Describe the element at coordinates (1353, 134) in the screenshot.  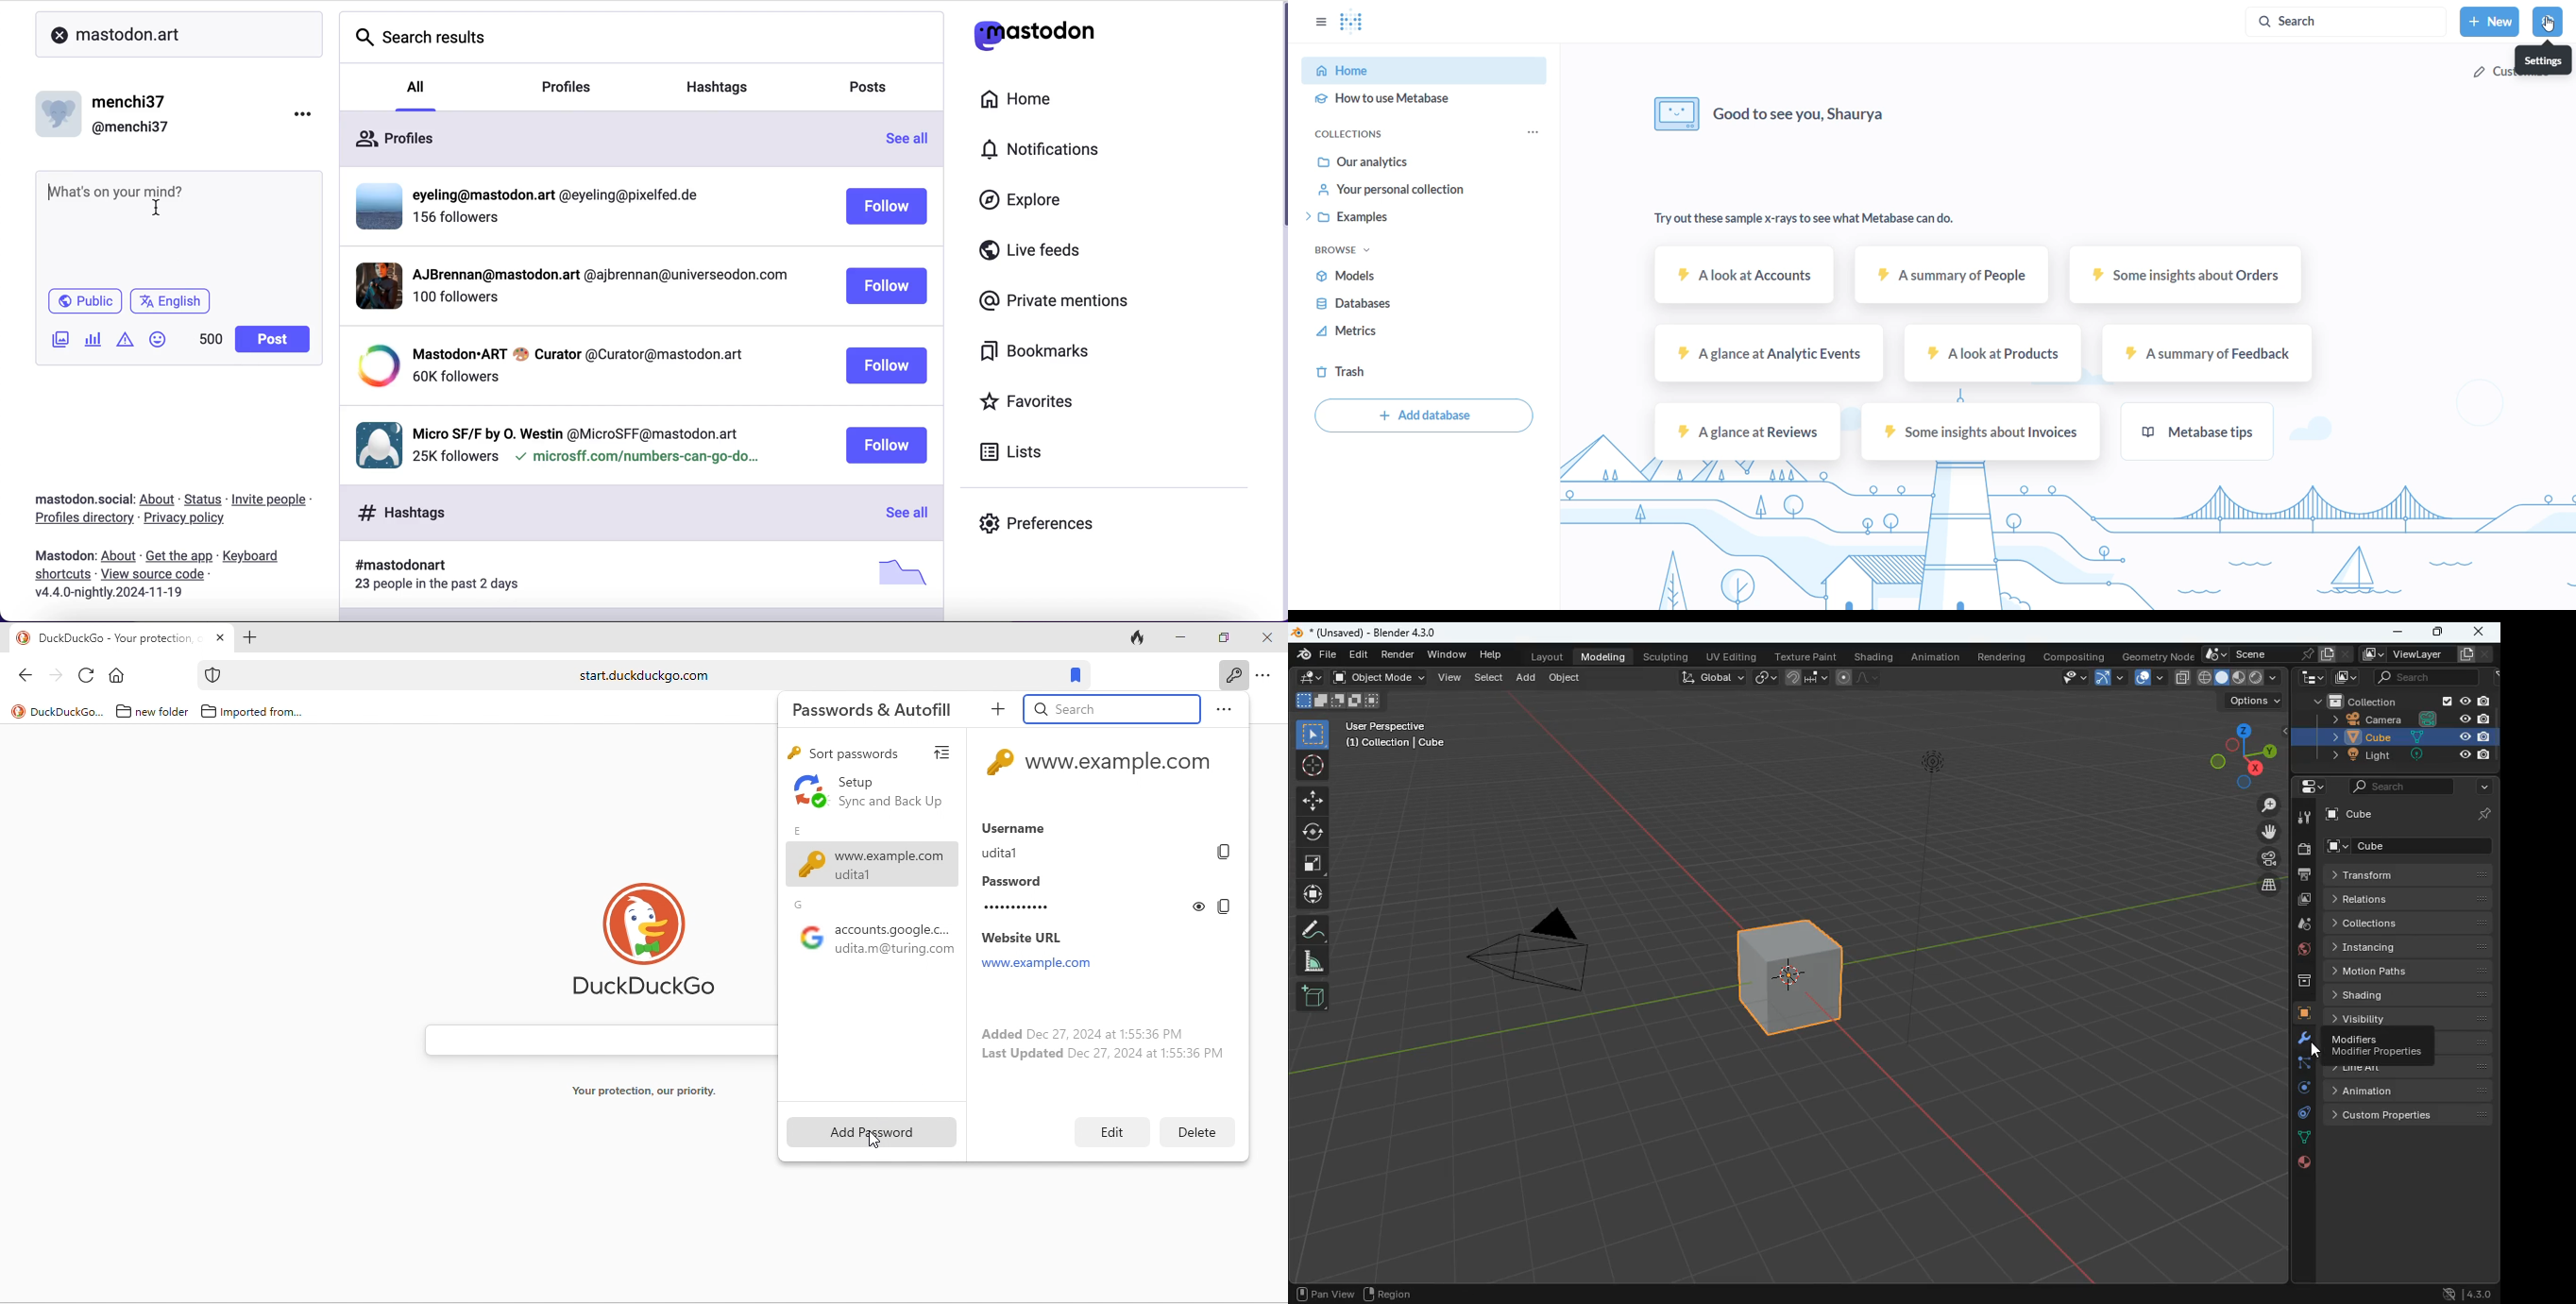
I see `collections` at that location.